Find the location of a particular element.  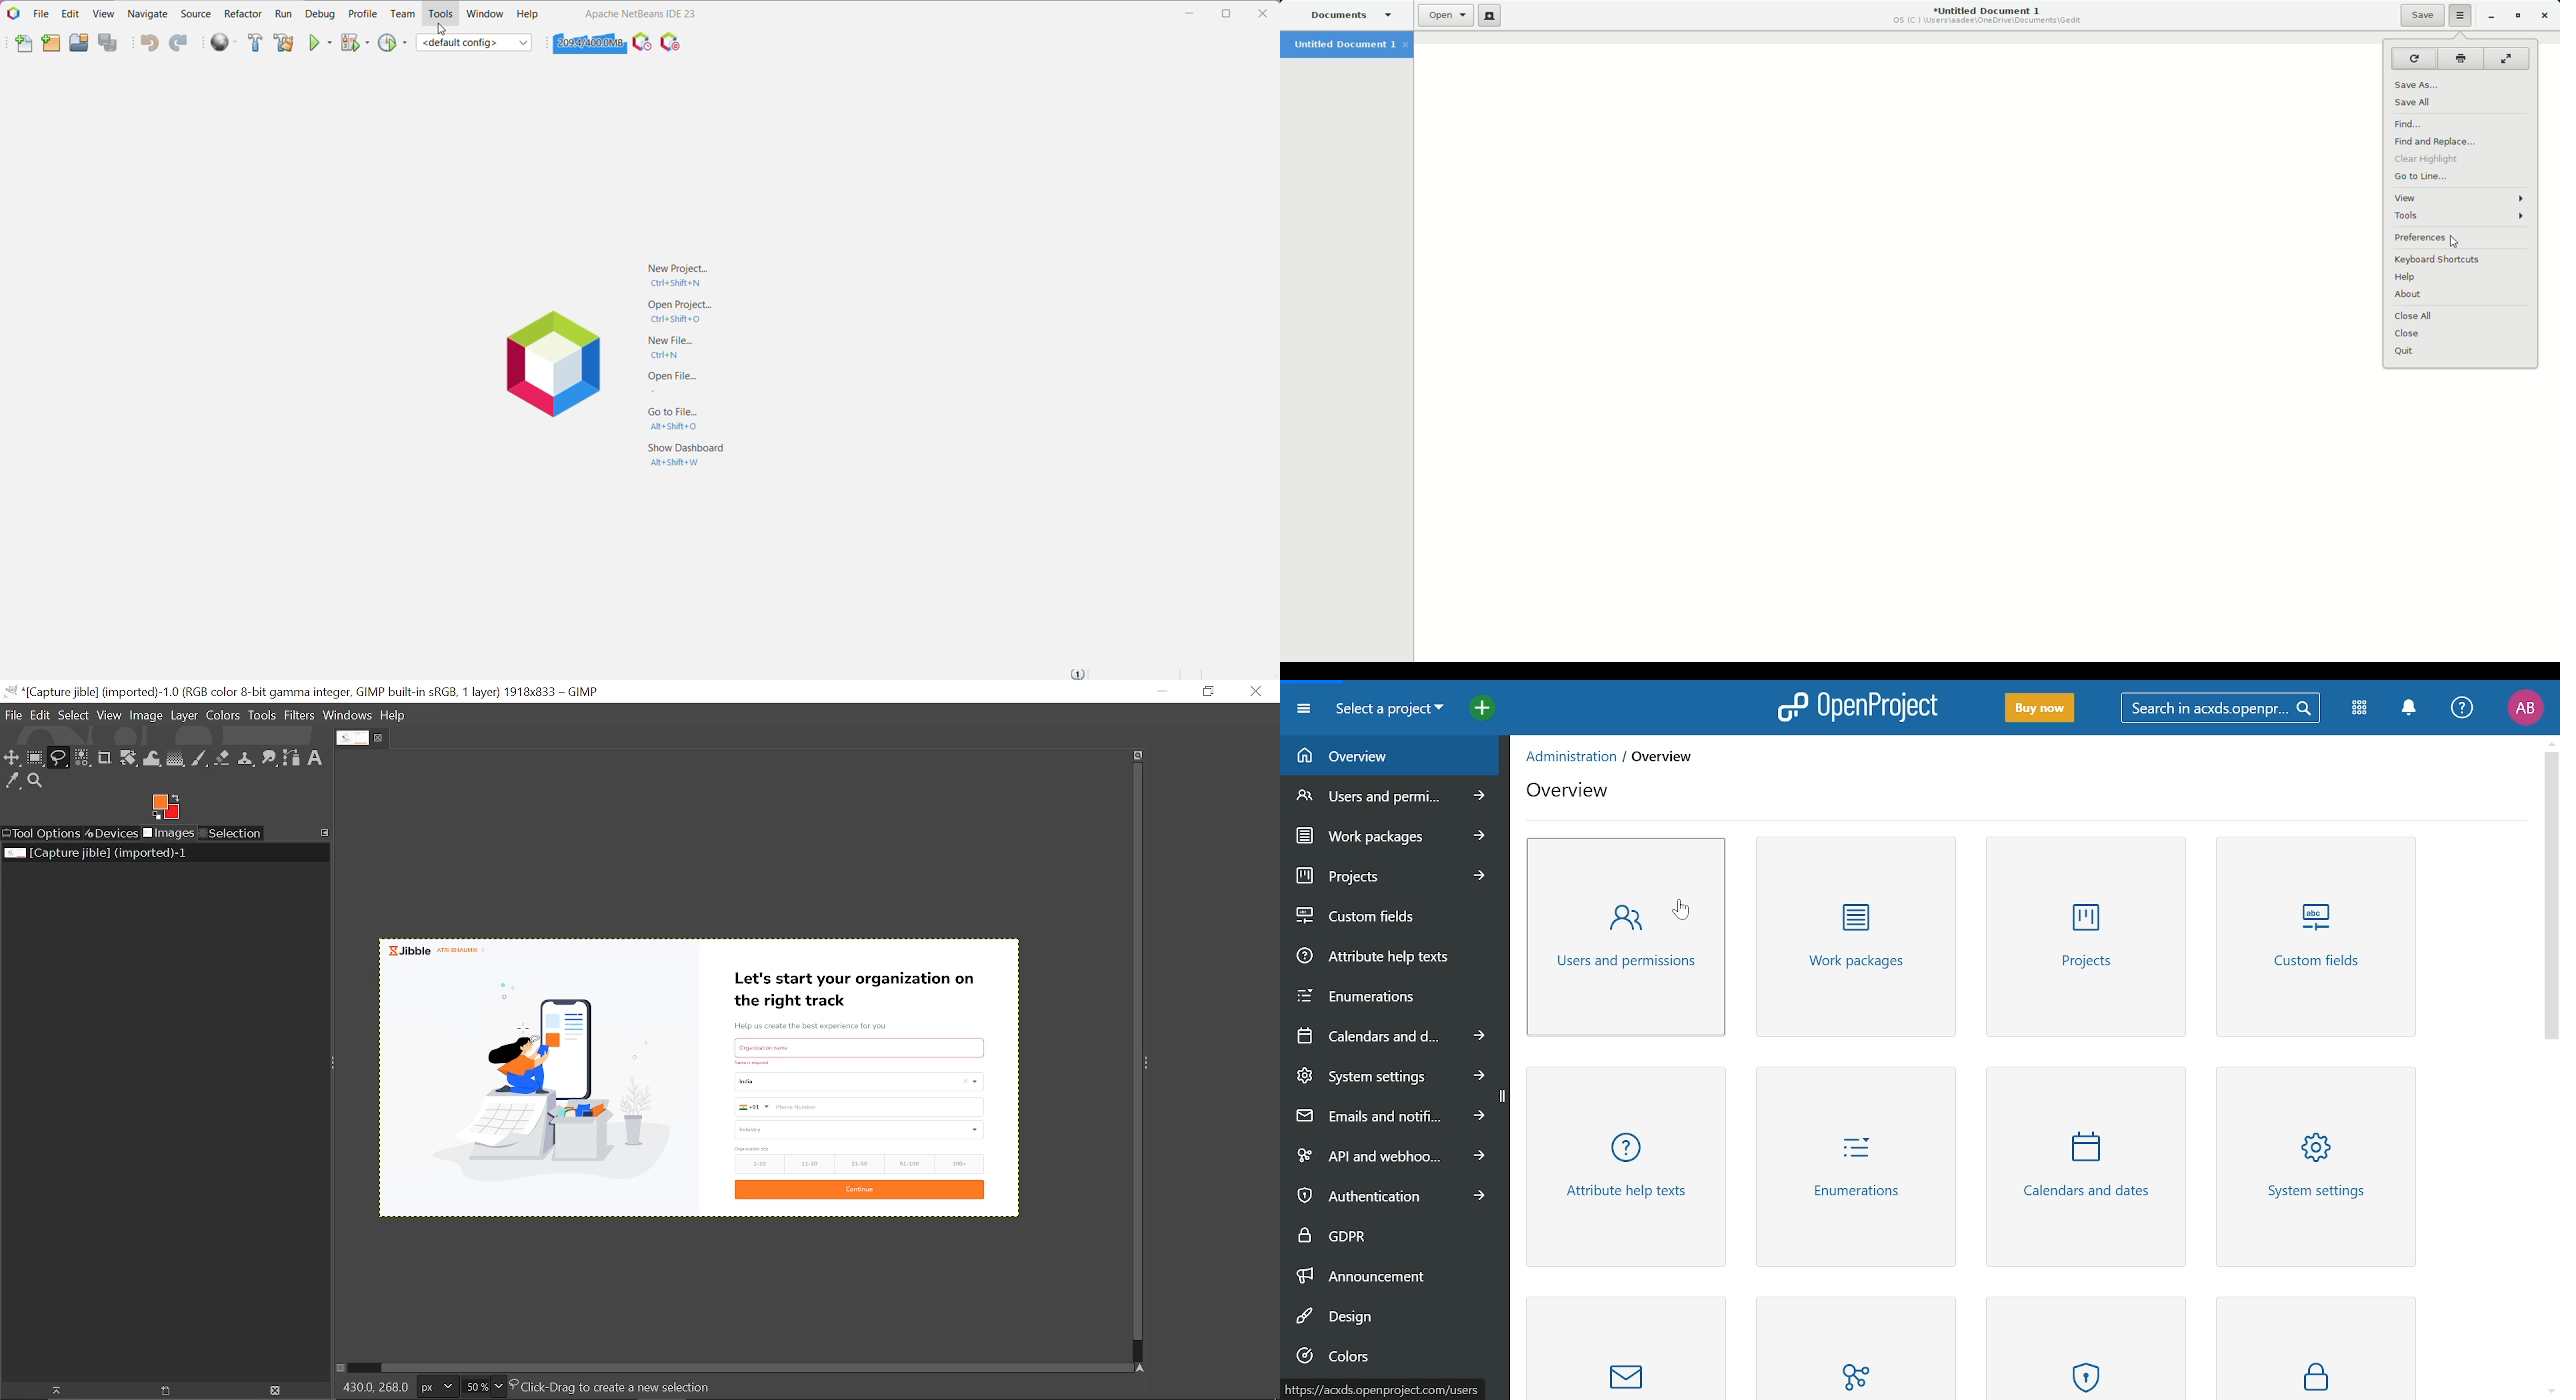

Colors is located at coordinates (1339, 1357).